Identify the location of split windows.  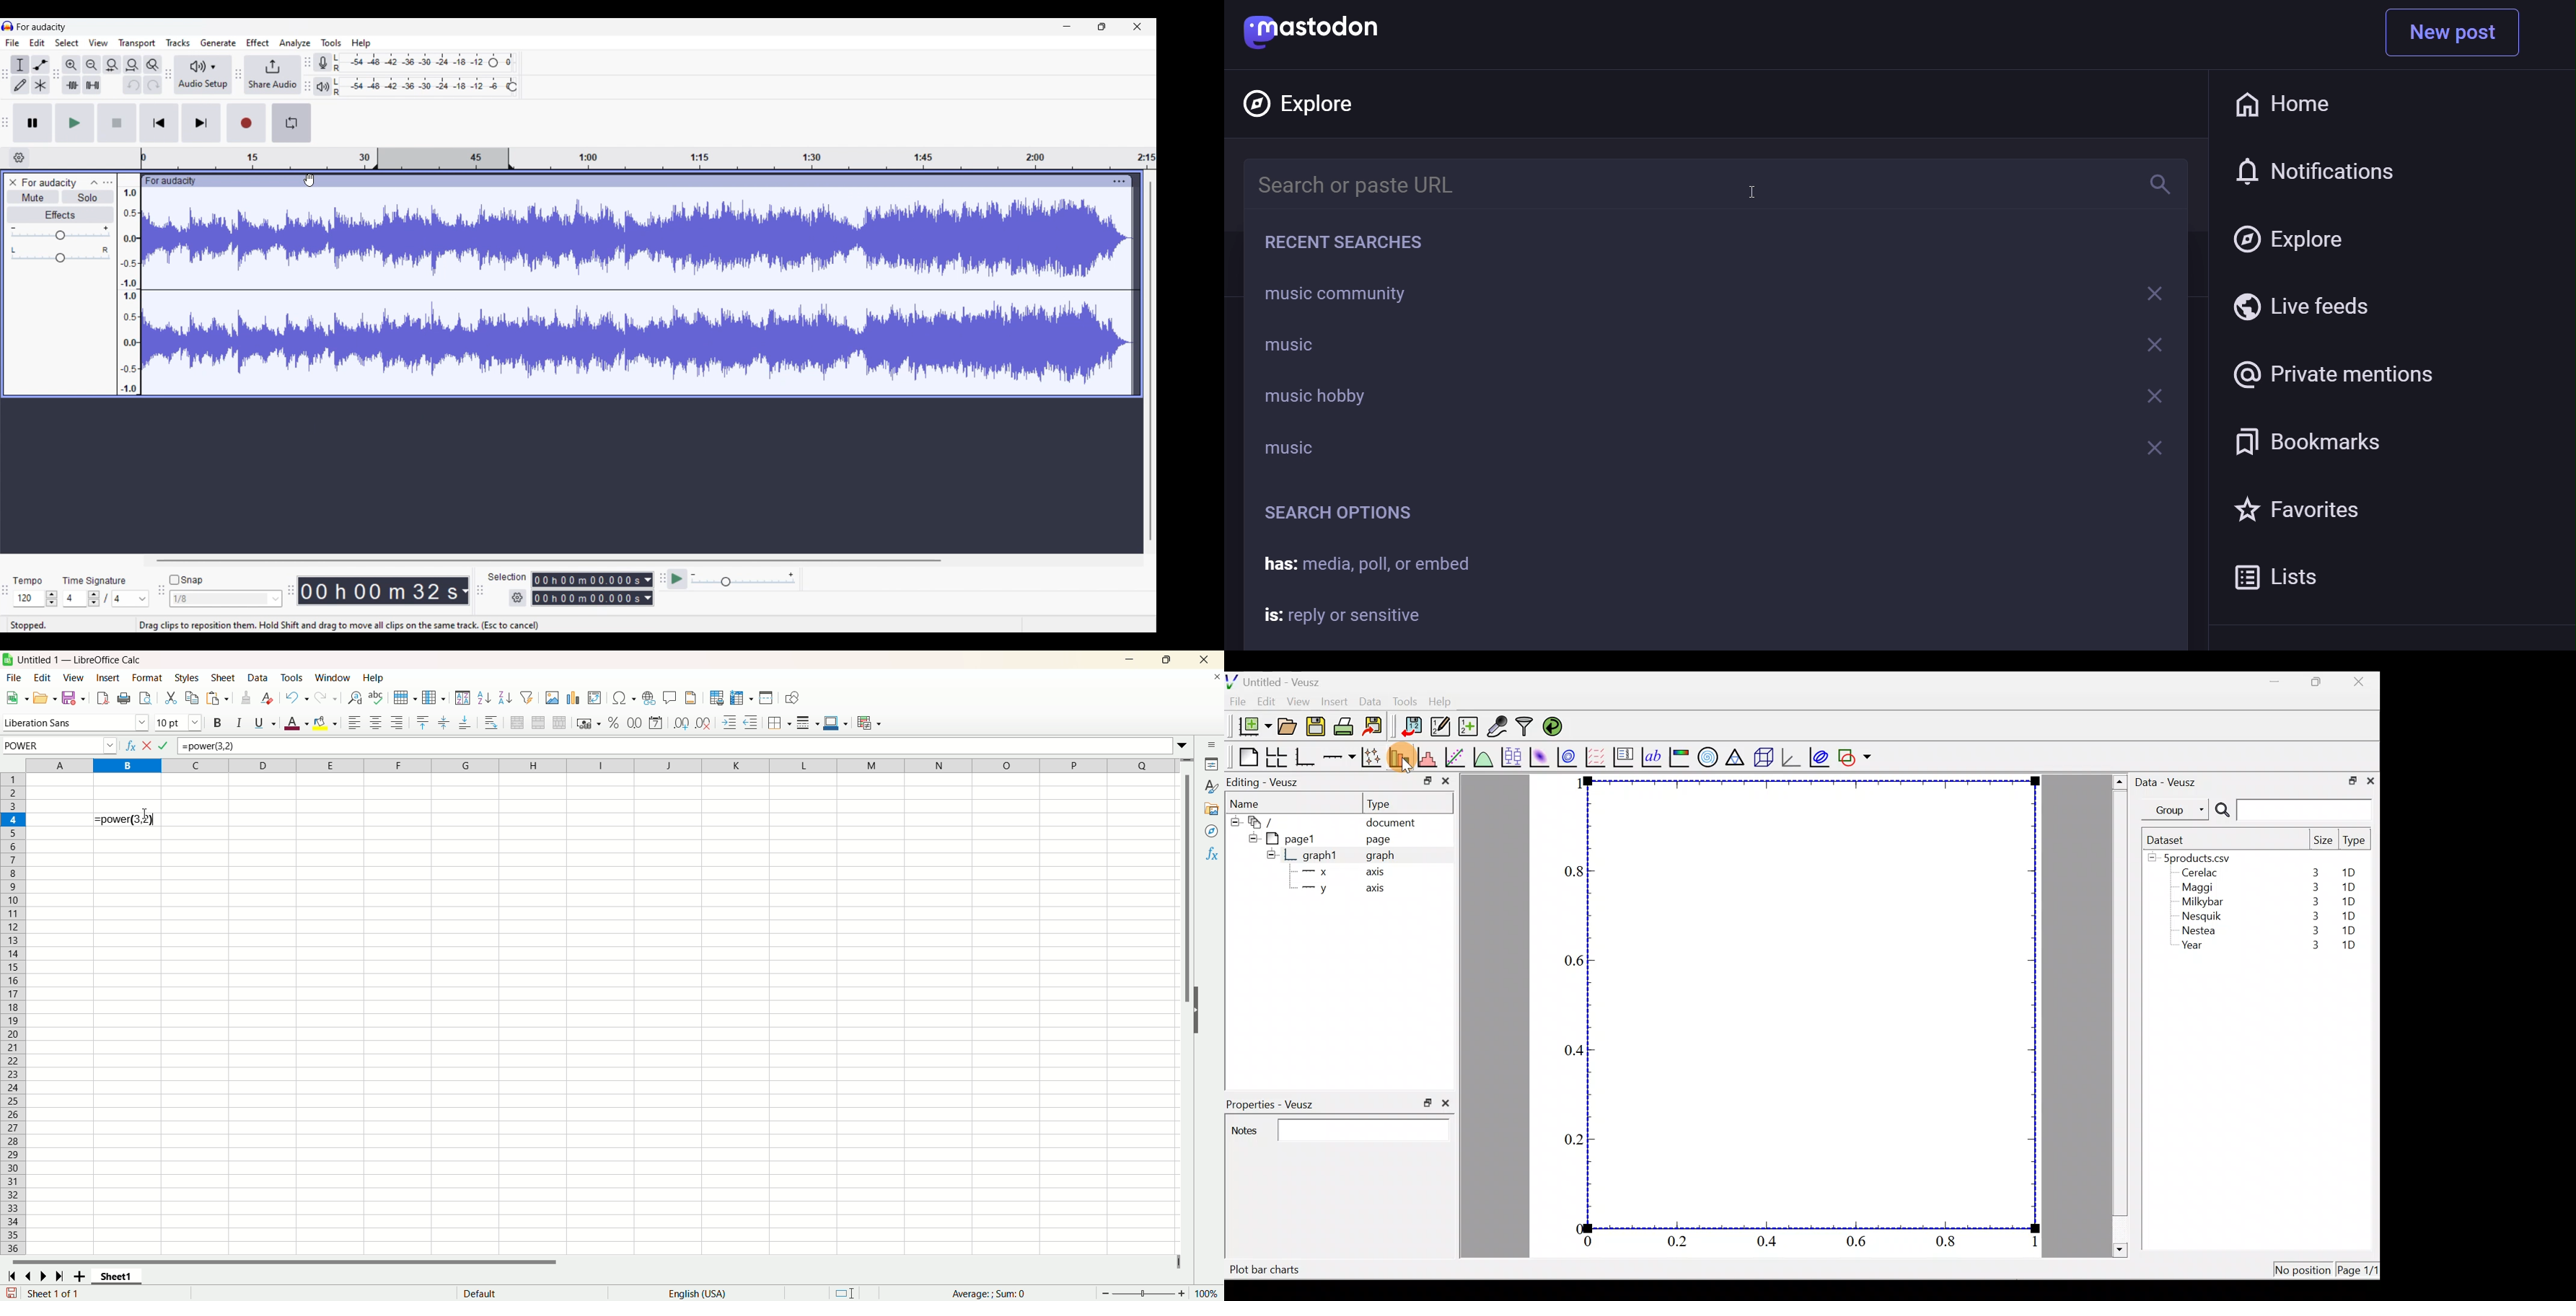
(767, 699).